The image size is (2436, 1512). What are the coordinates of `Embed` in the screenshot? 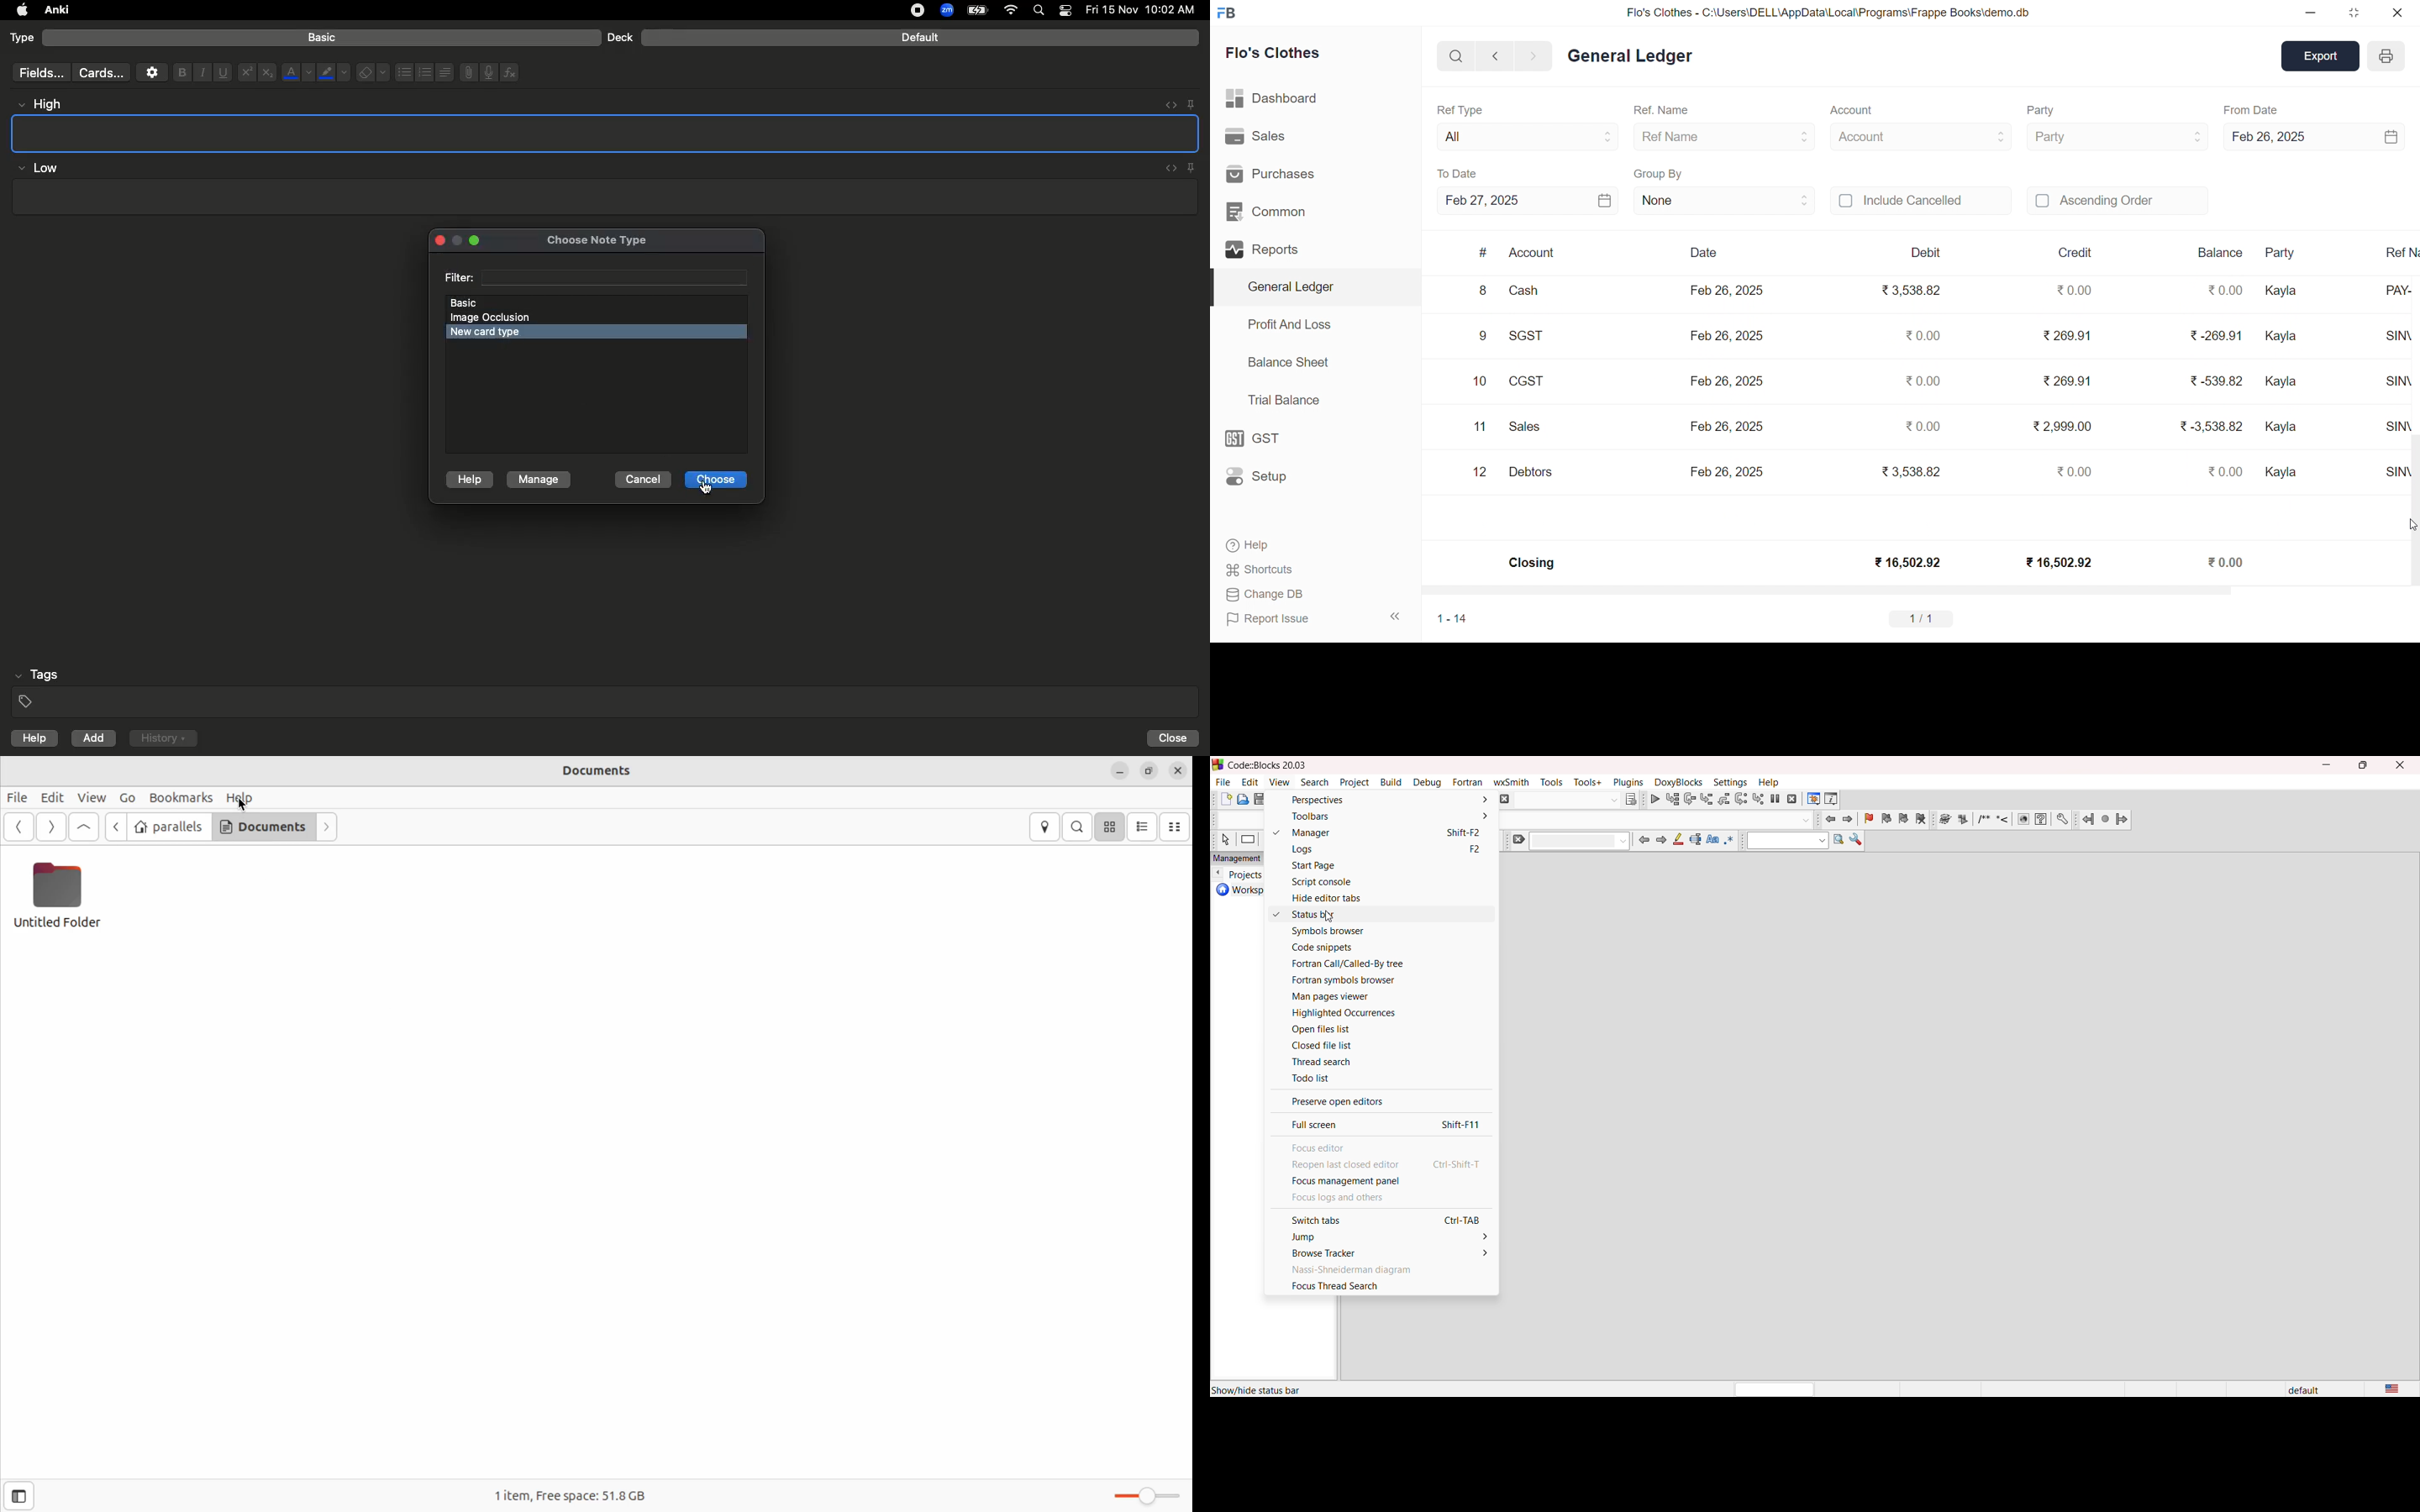 It's located at (1167, 169).